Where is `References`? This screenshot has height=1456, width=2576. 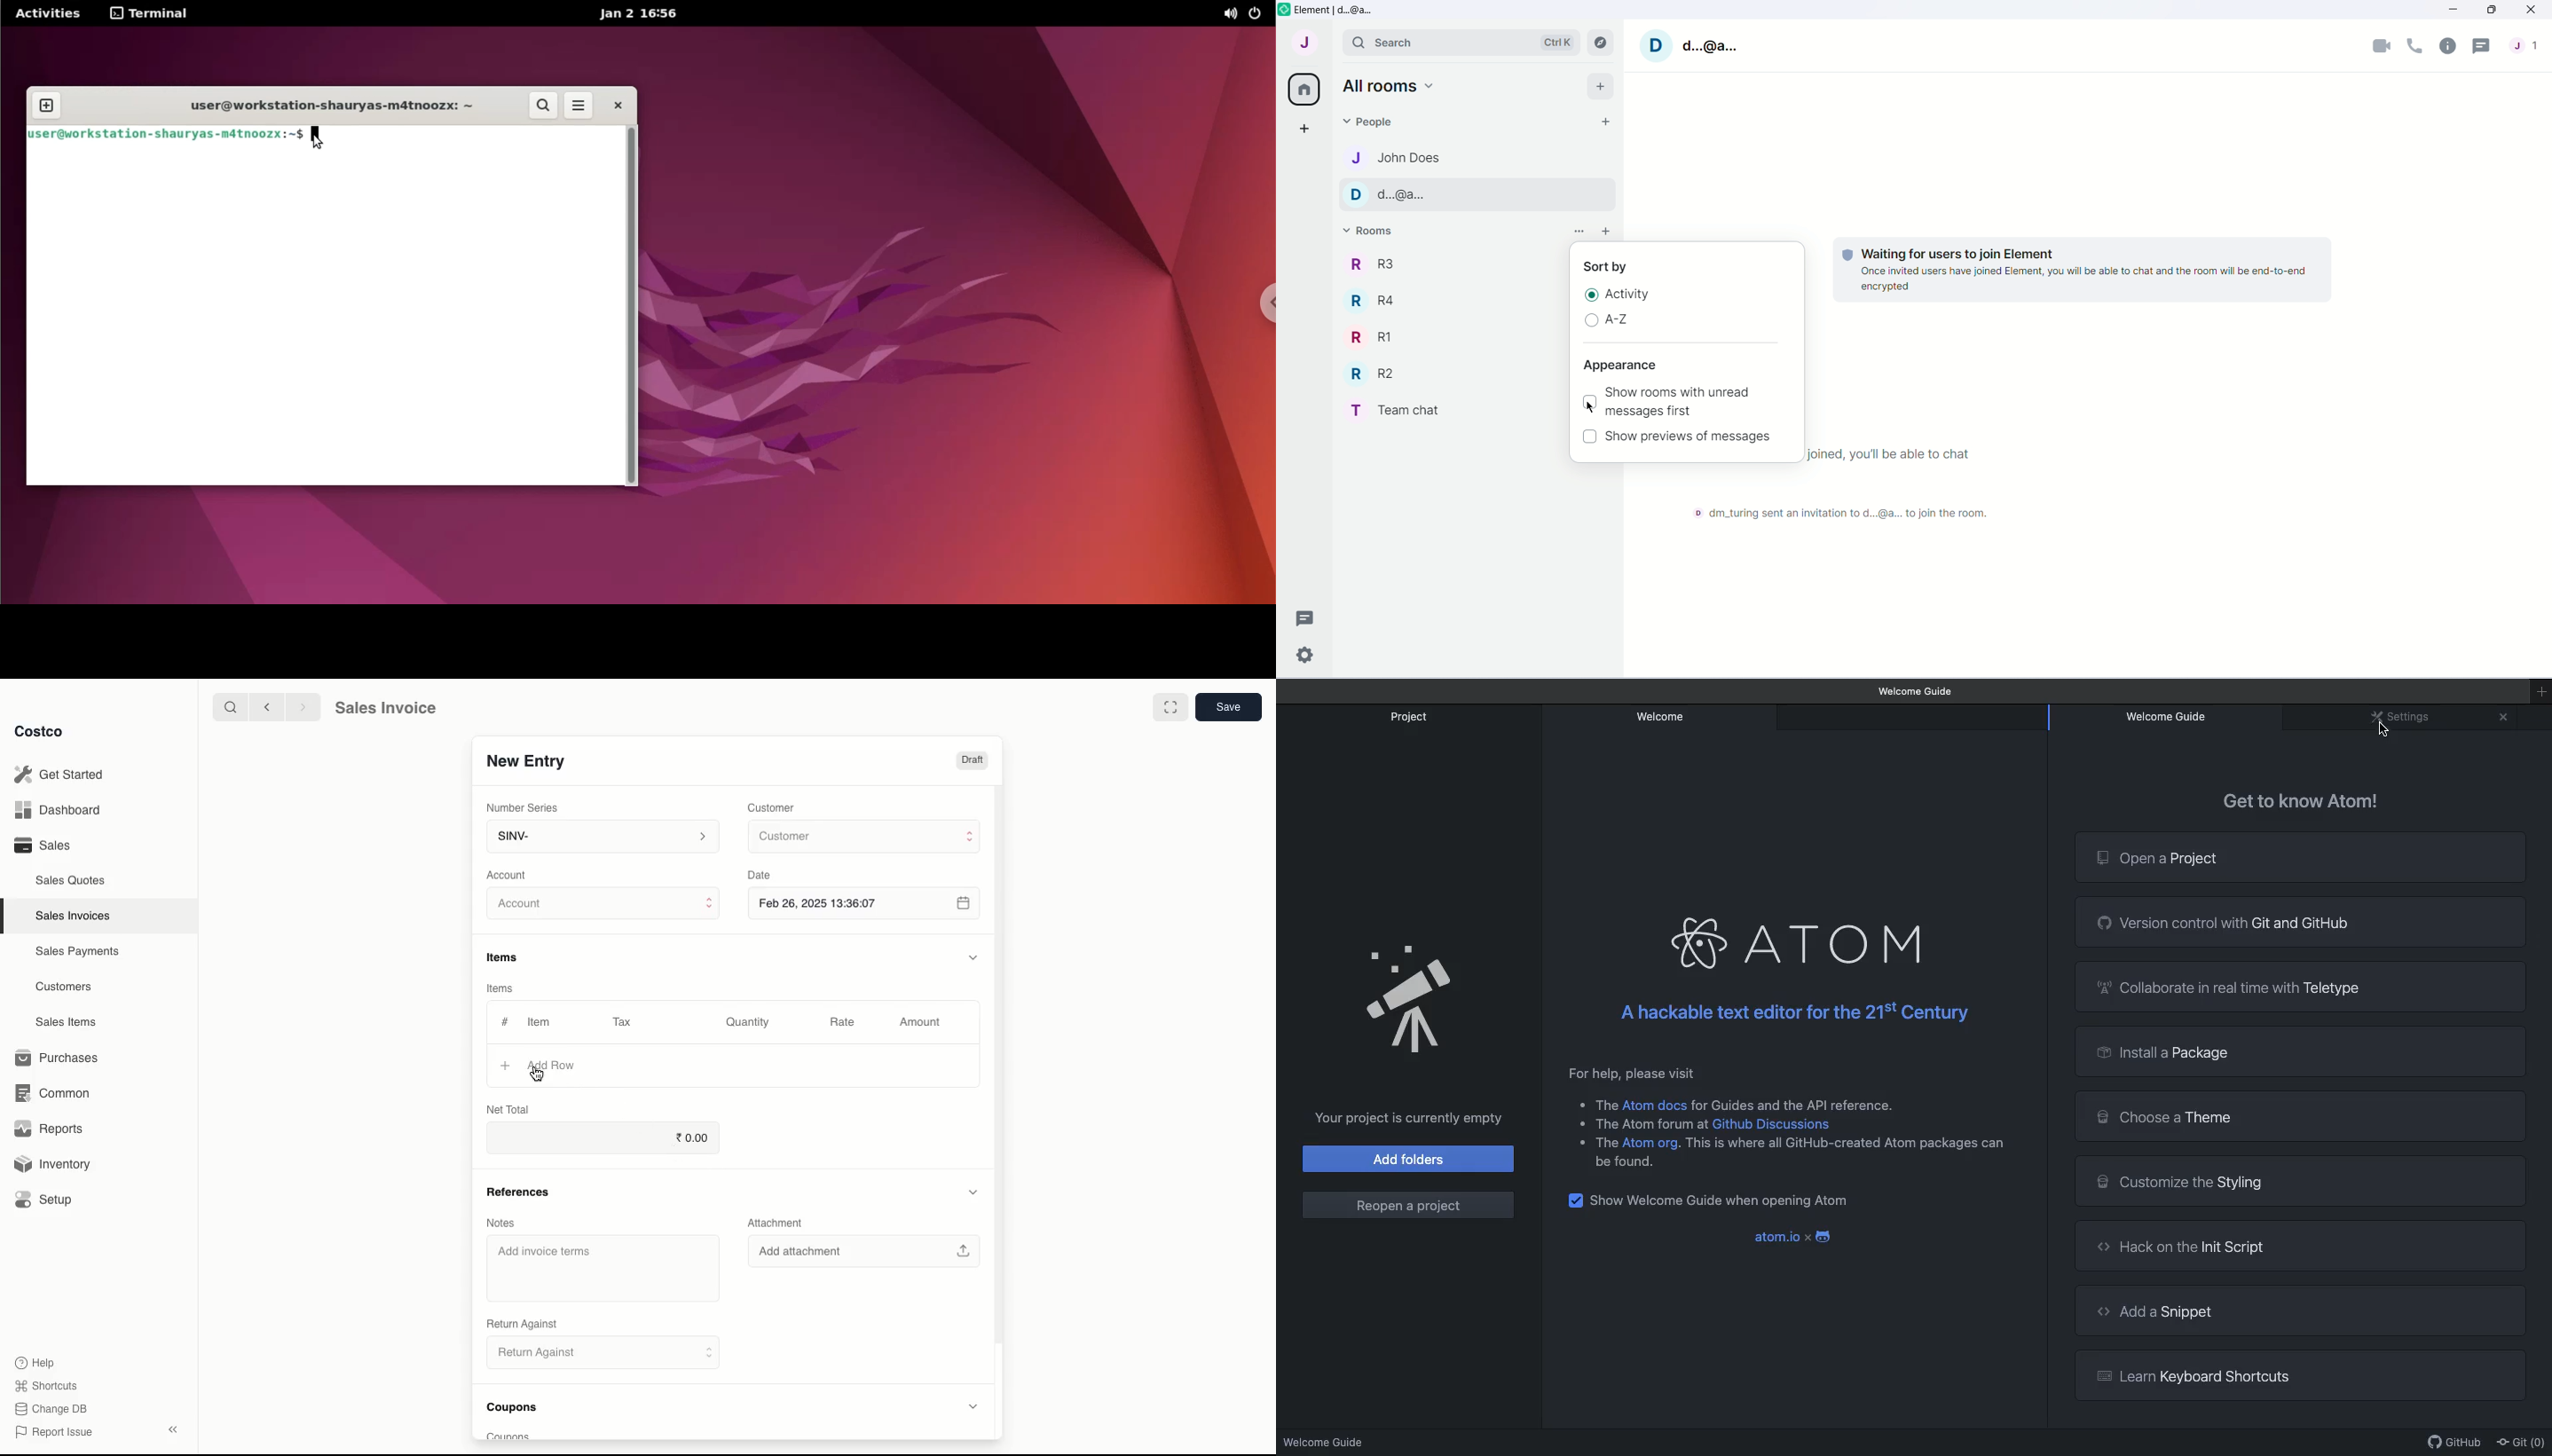
References is located at coordinates (519, 1193).